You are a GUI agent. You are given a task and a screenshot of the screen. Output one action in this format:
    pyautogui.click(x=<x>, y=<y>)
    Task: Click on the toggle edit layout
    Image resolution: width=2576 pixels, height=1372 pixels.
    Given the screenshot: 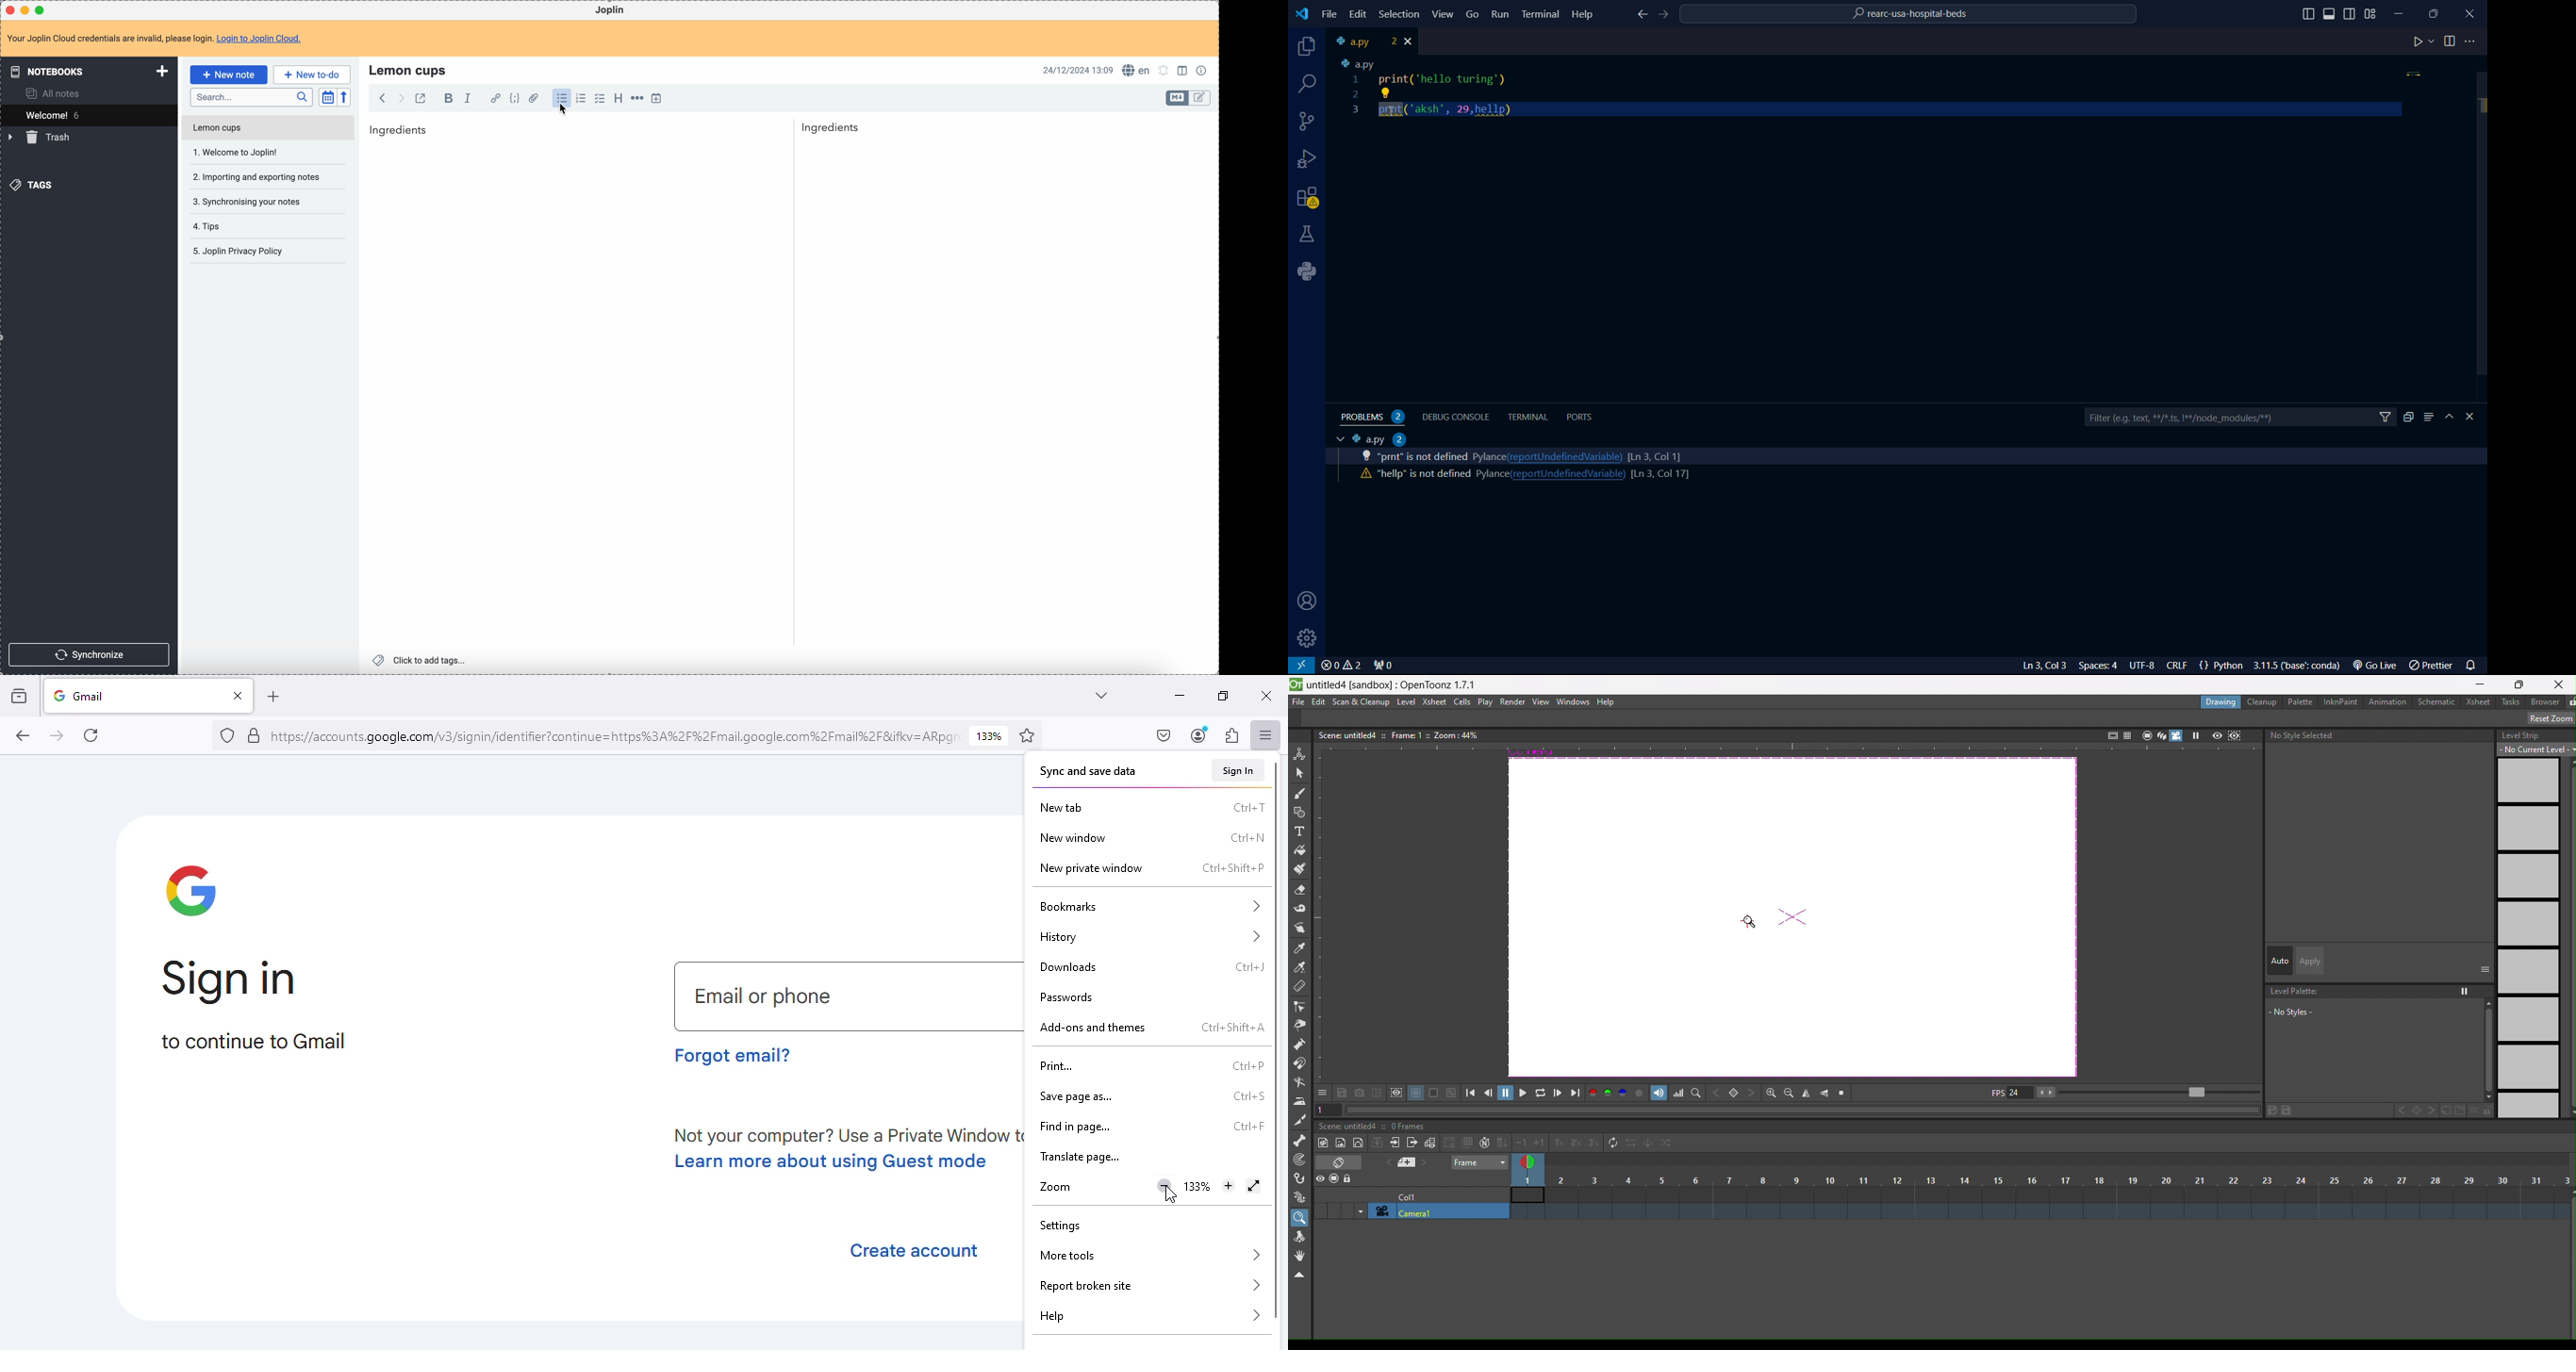 What is the action you would take?
    pyautogui.click(x=1178, y=98)
    